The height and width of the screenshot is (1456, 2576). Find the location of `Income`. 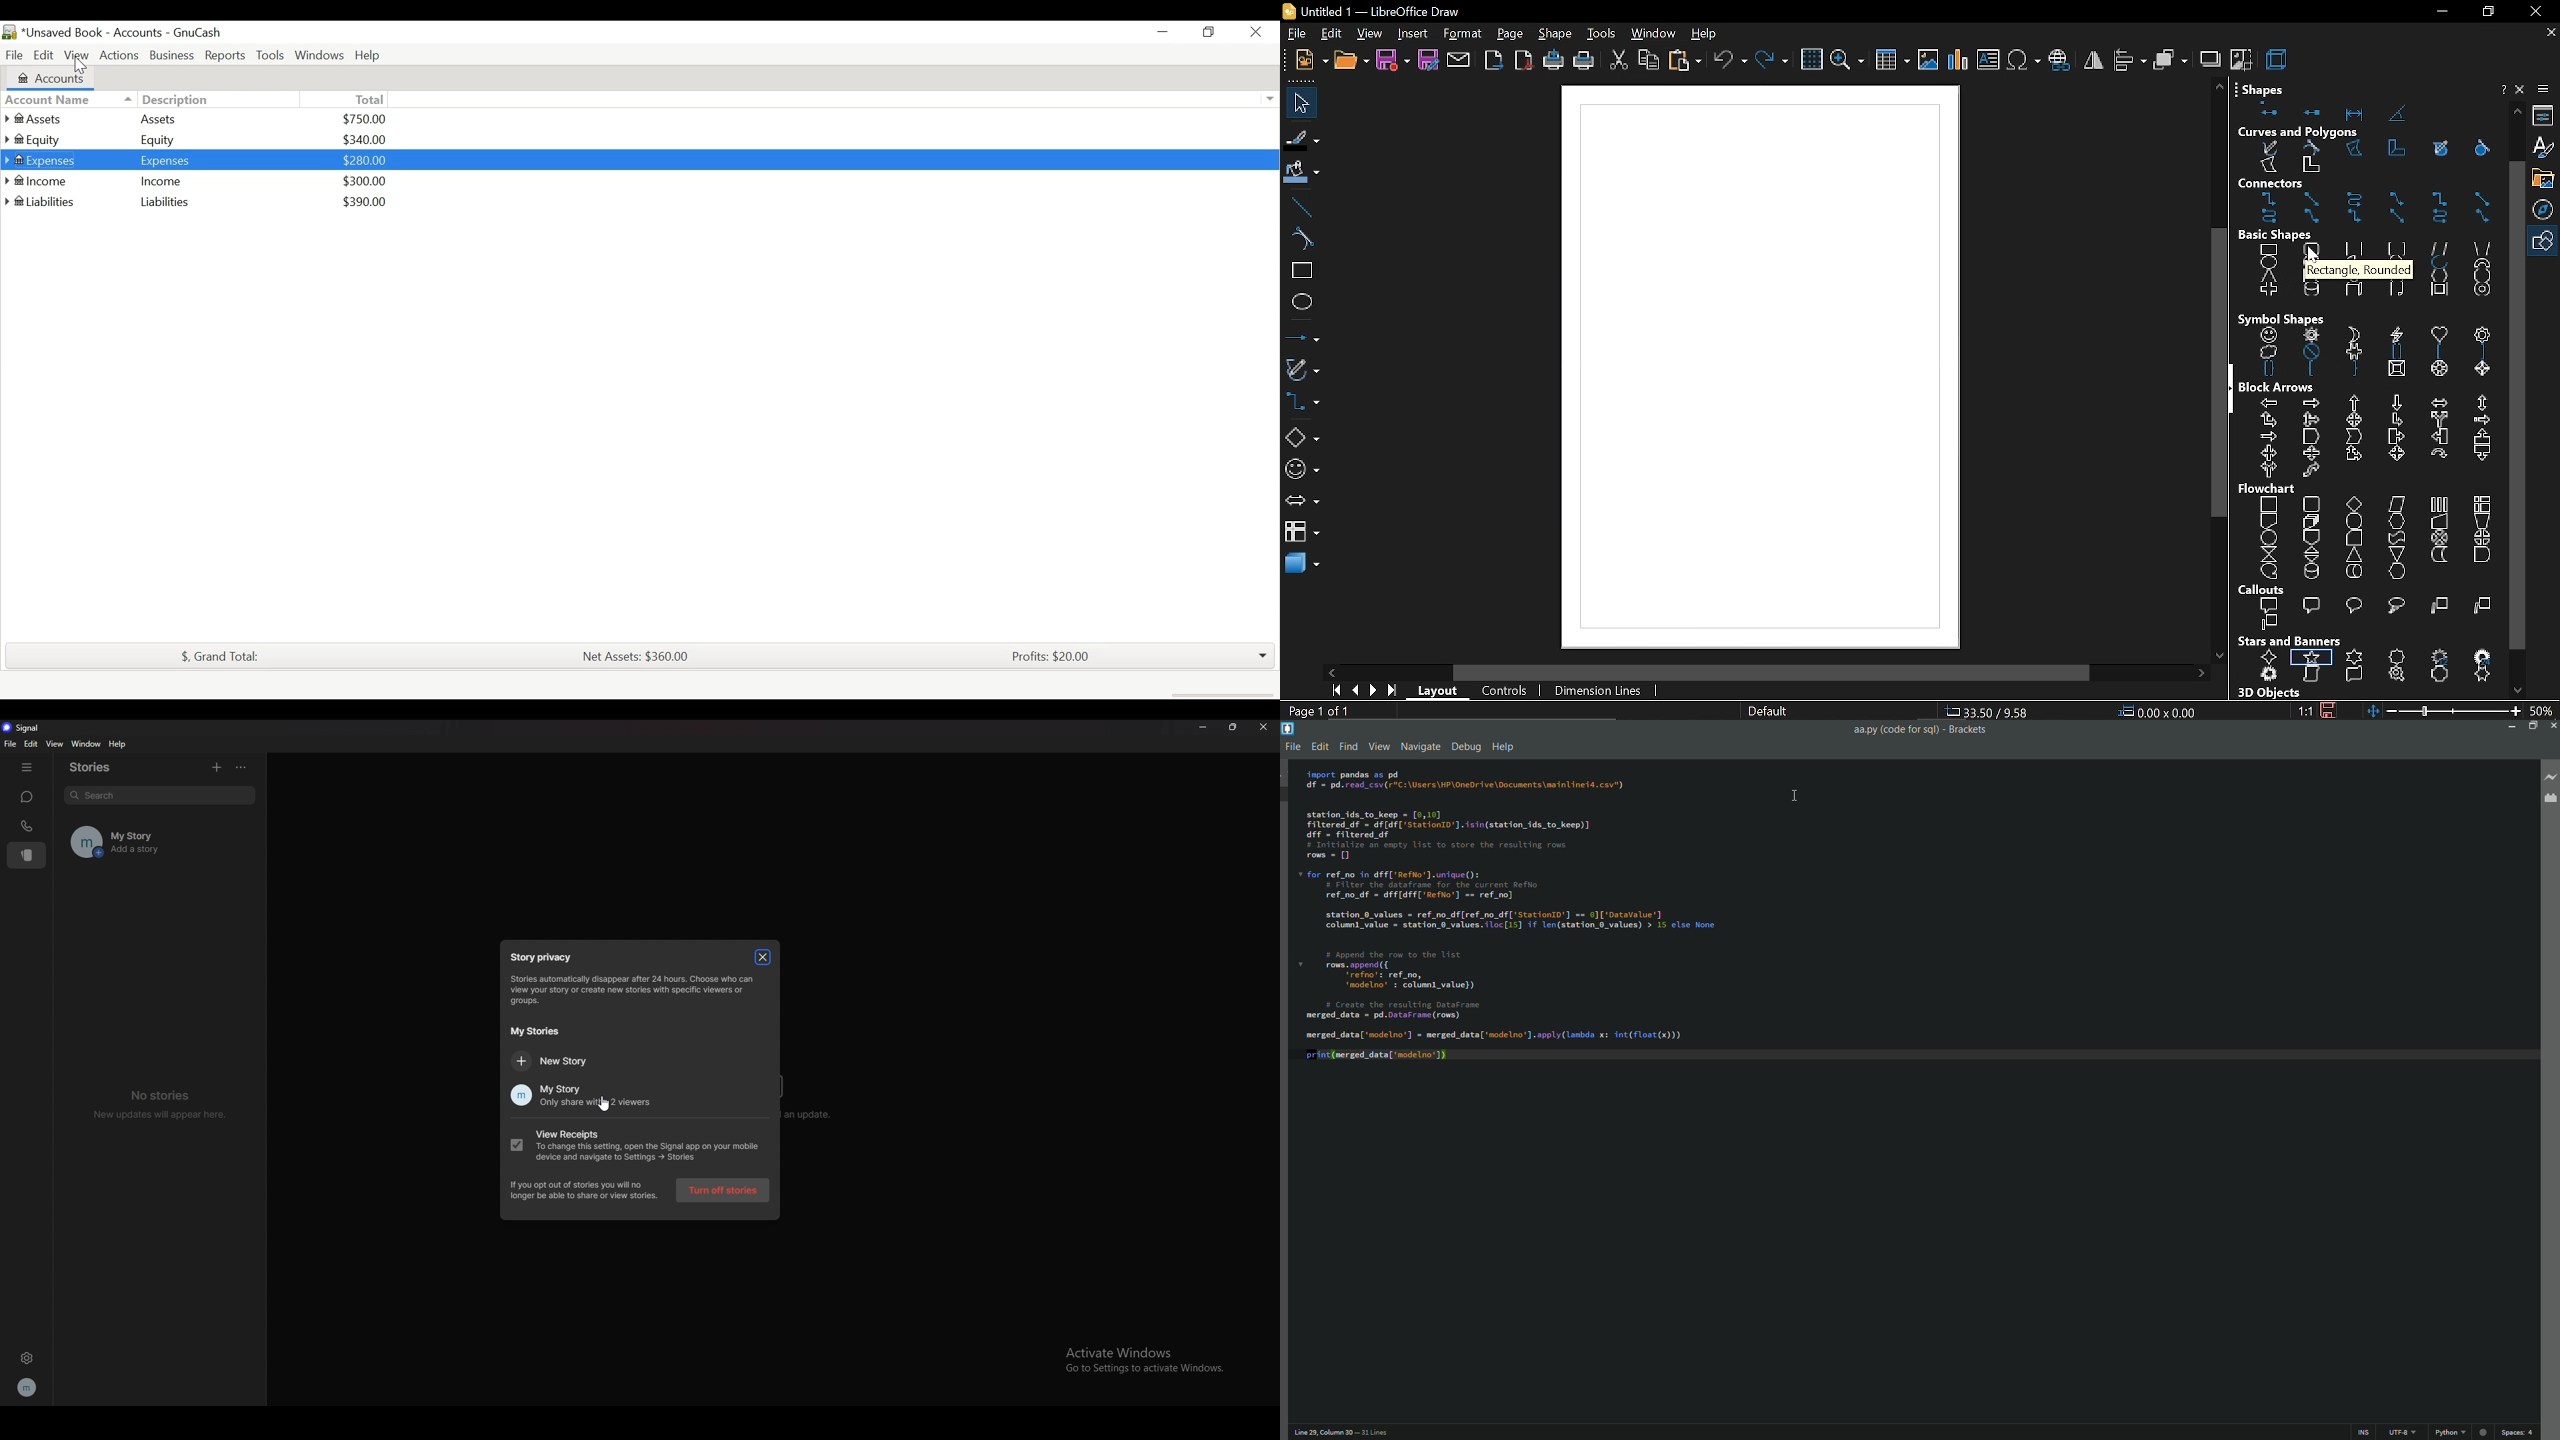

Income is located at coordinates (49, 181).